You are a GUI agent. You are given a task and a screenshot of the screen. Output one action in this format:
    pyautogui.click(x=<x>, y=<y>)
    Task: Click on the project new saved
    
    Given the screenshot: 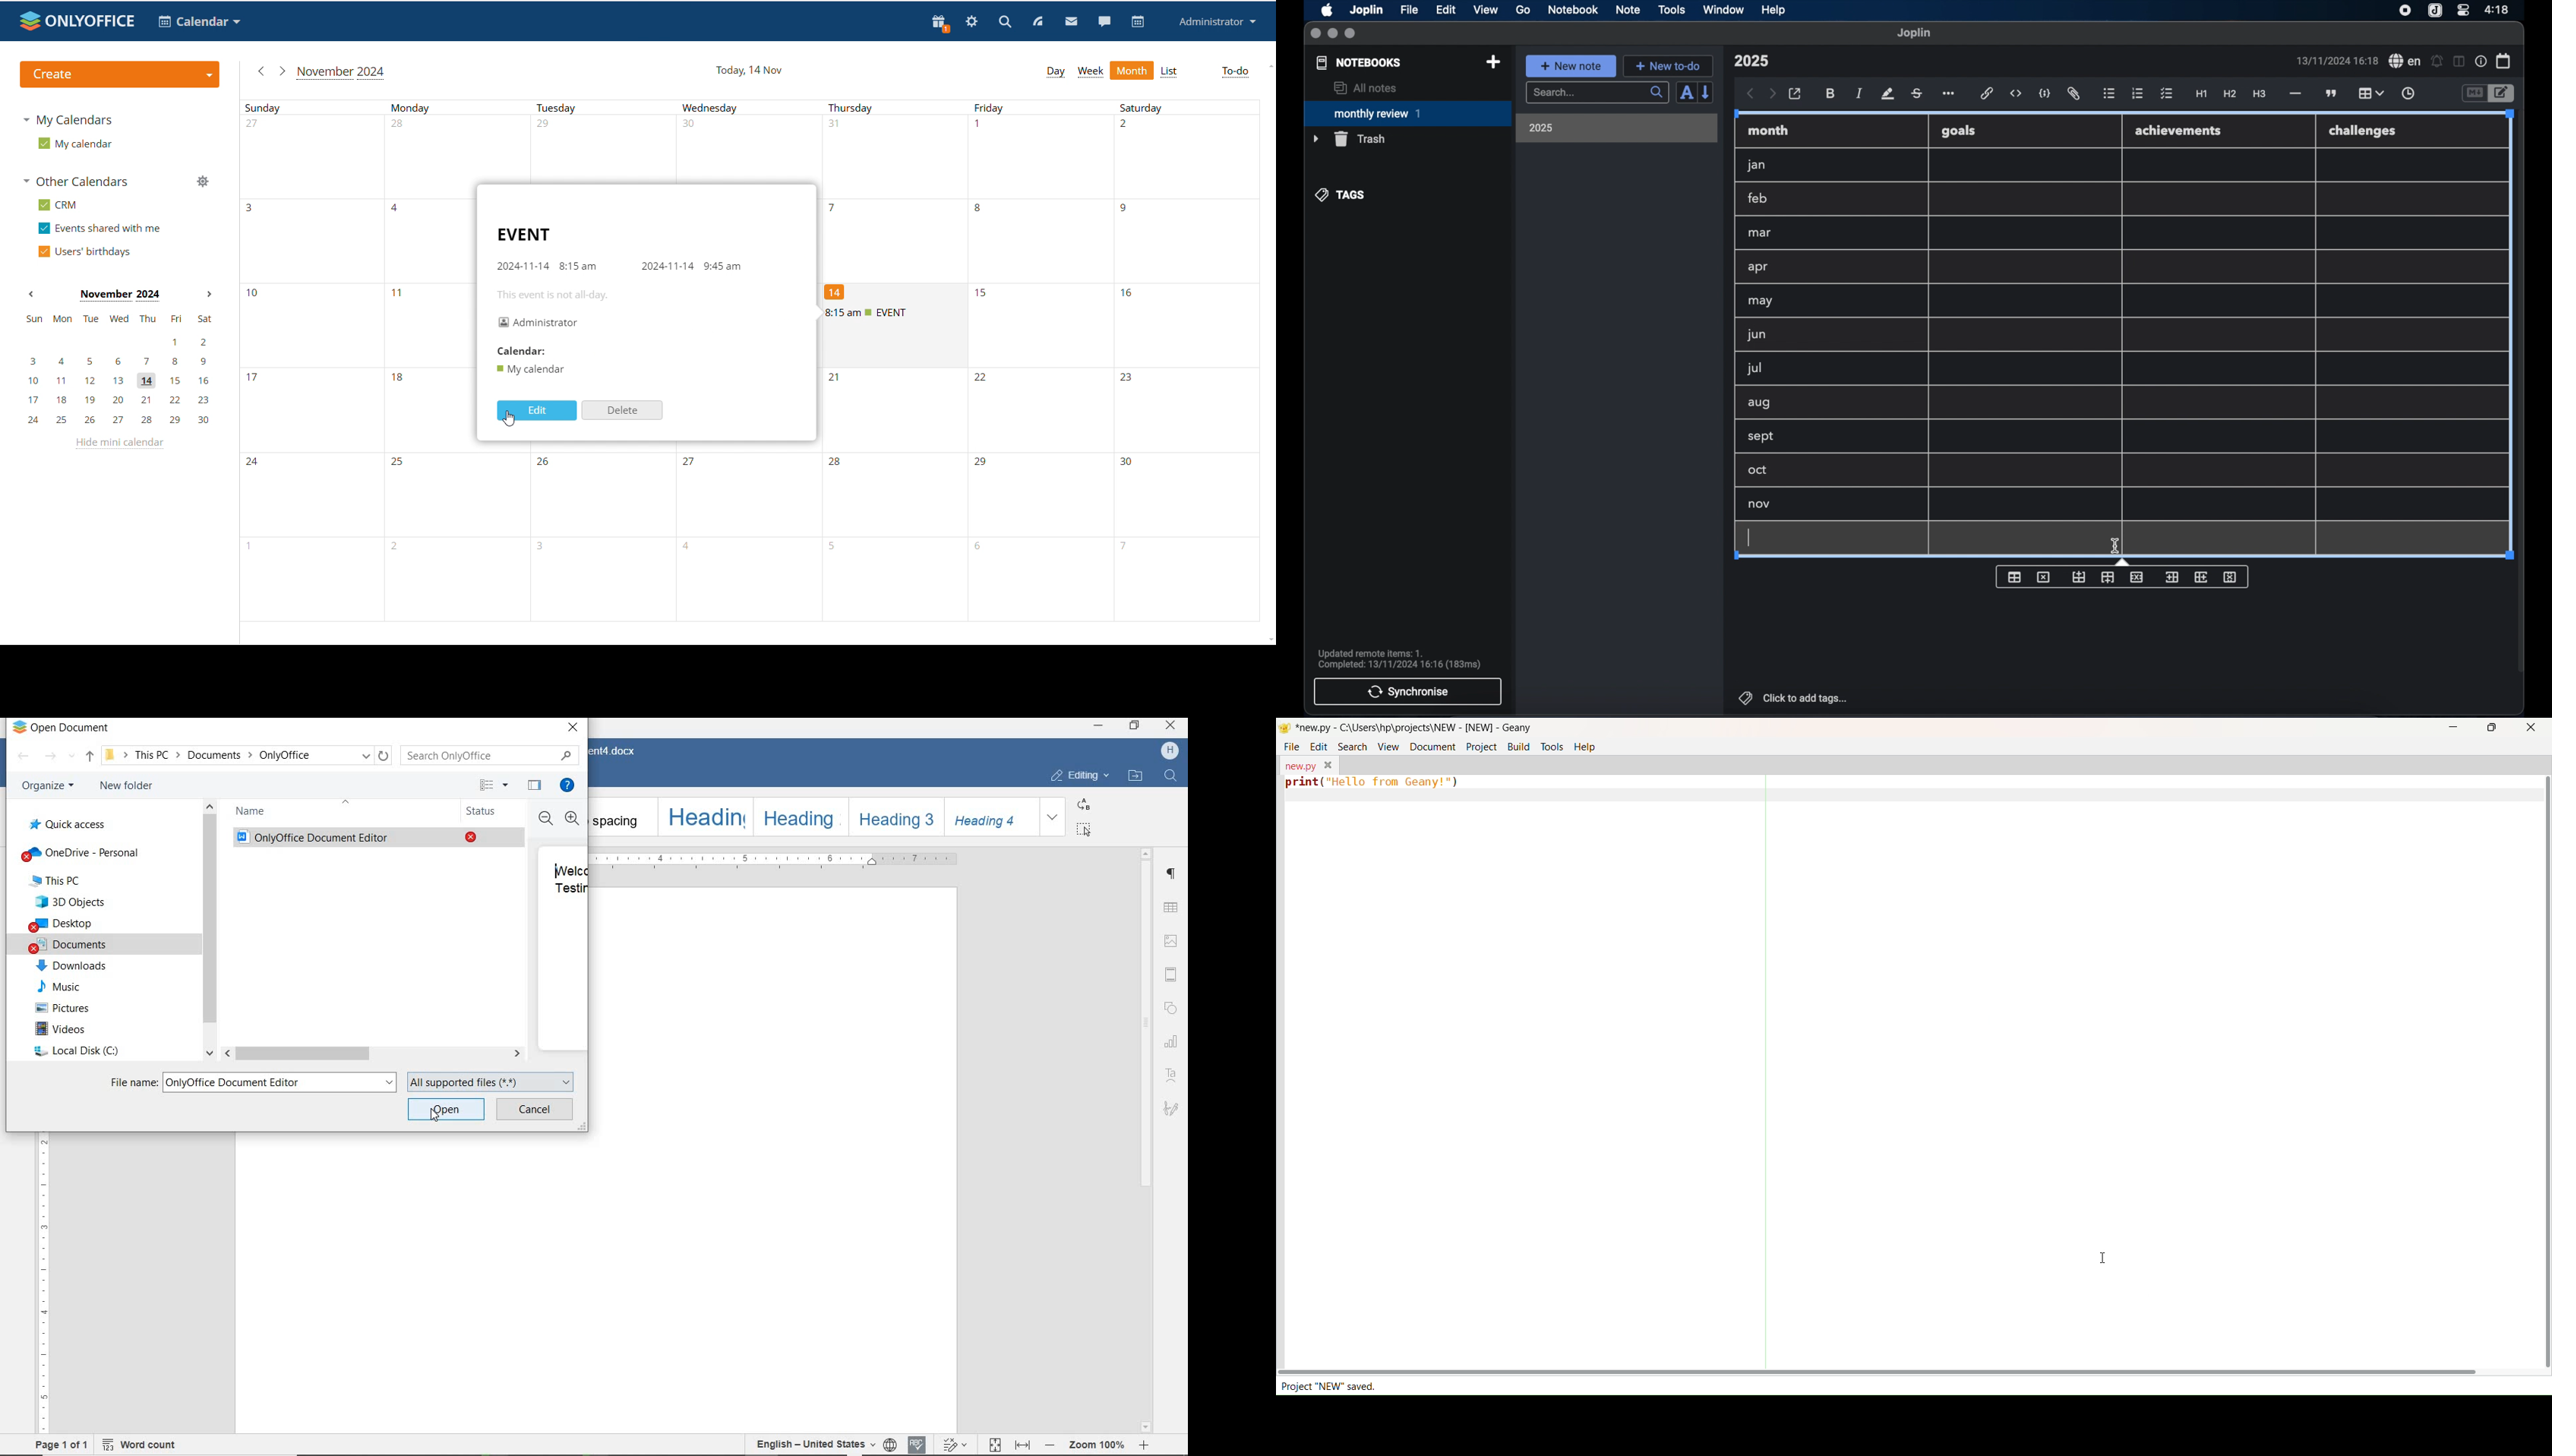 What is the action you would take?
    pyautogui.click(x=1336, y=1386)
    